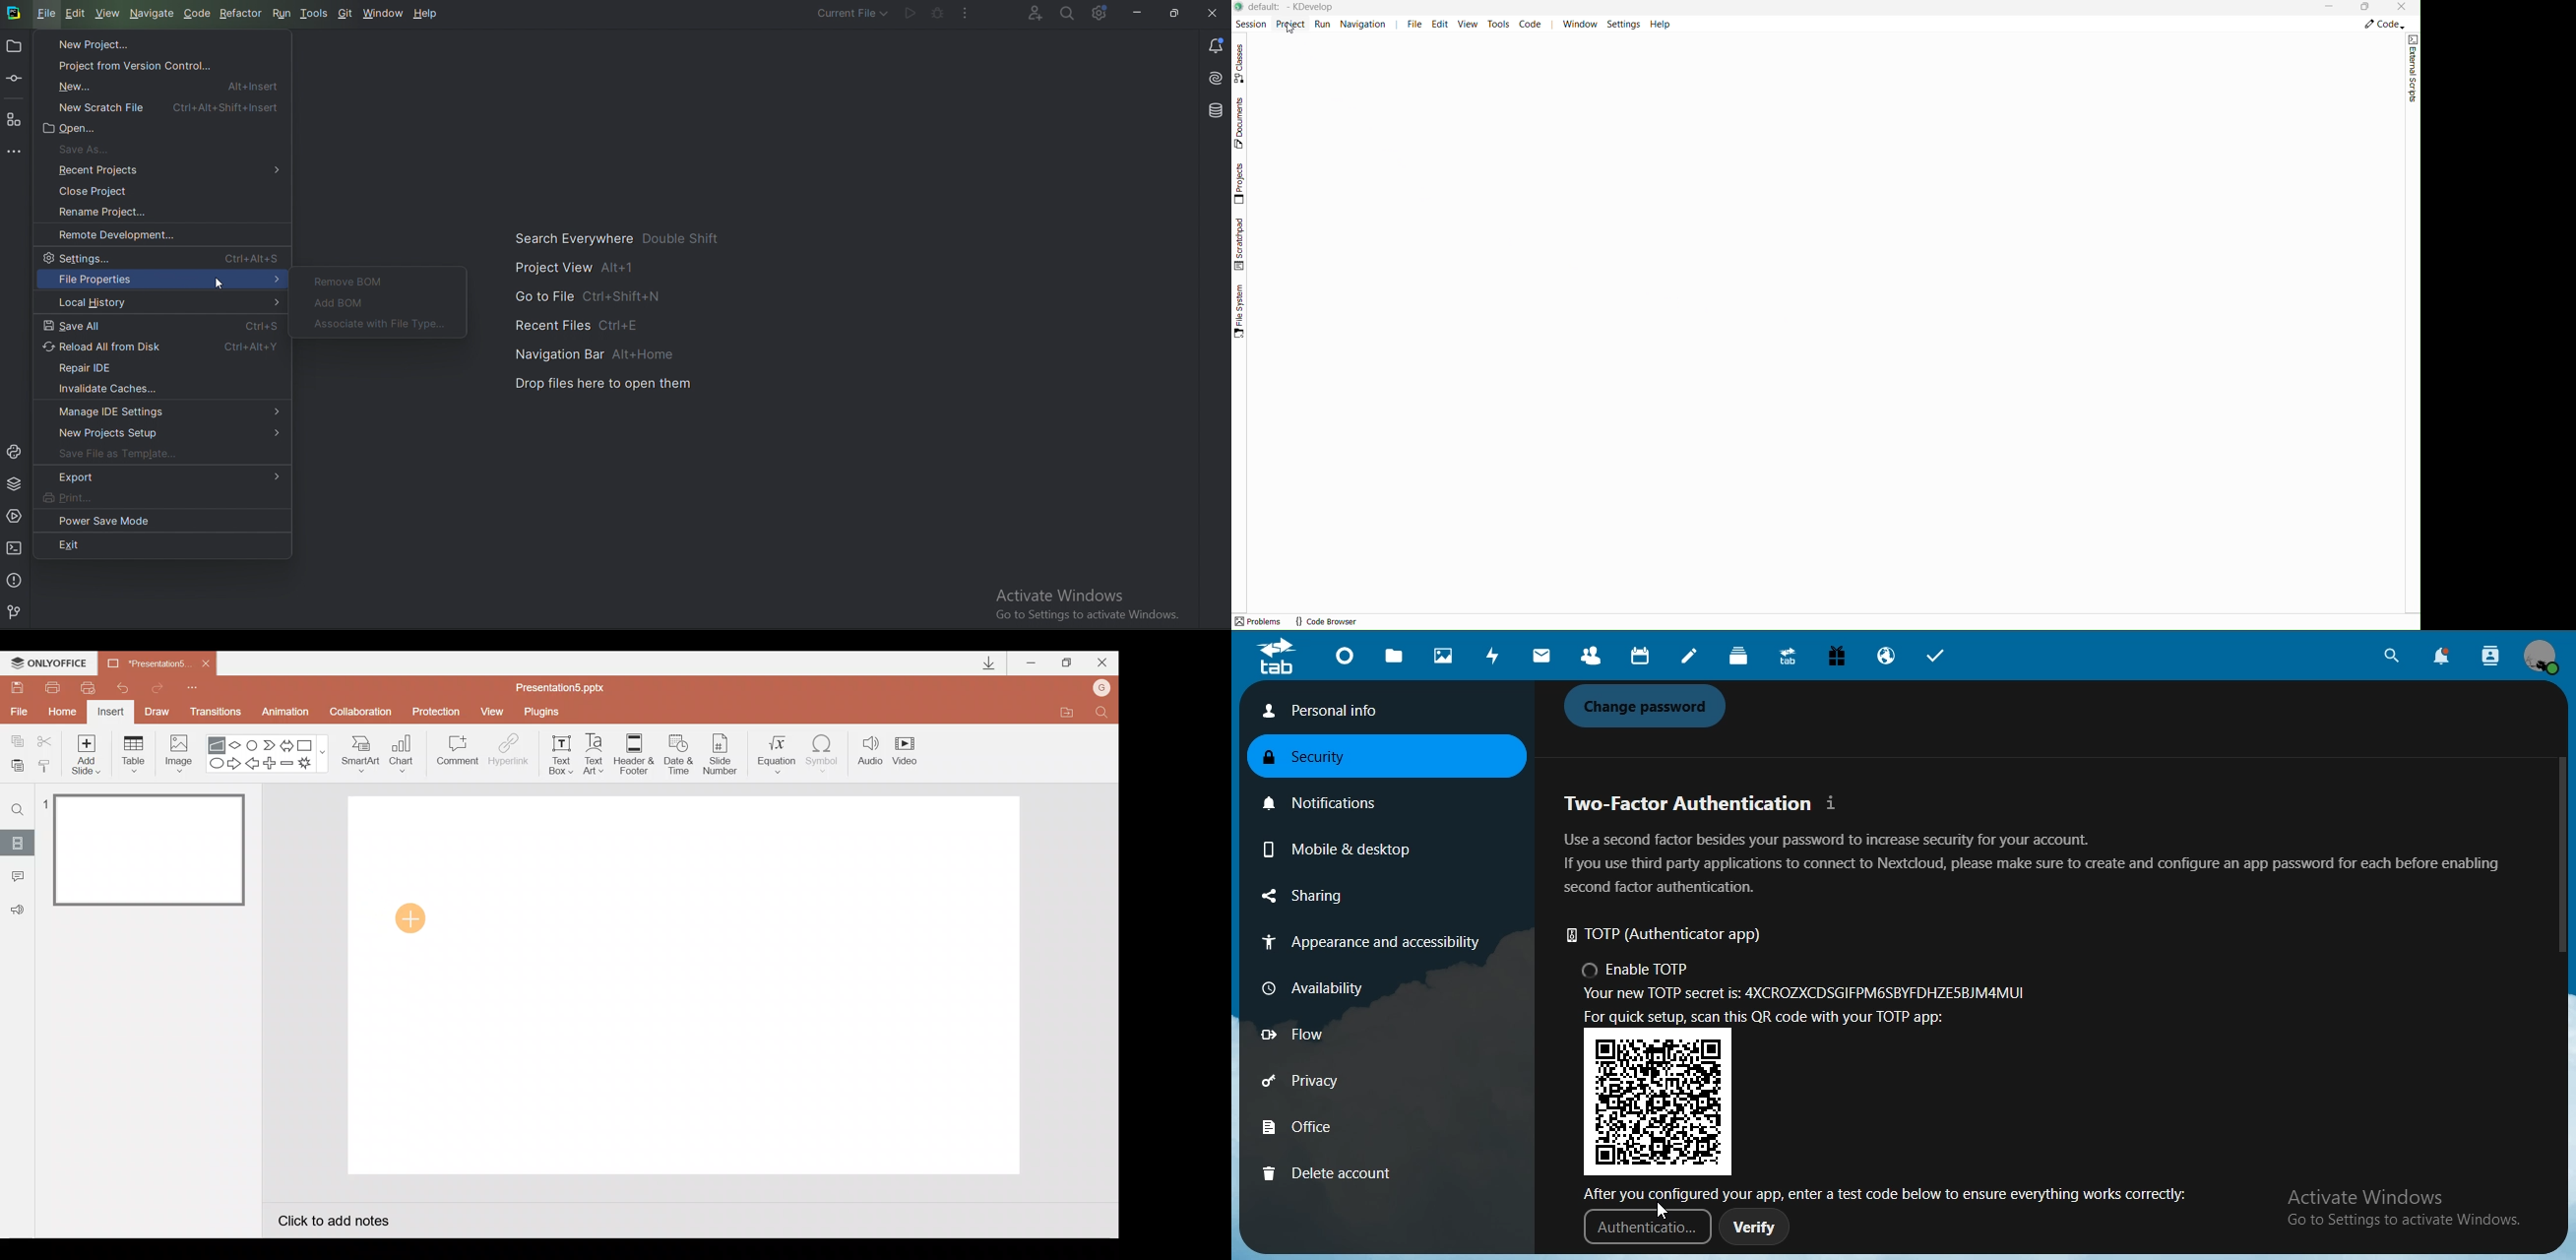  Describe the element at coordinates (1295, 7) in the screenshot. I see `file name and application name` at that location.